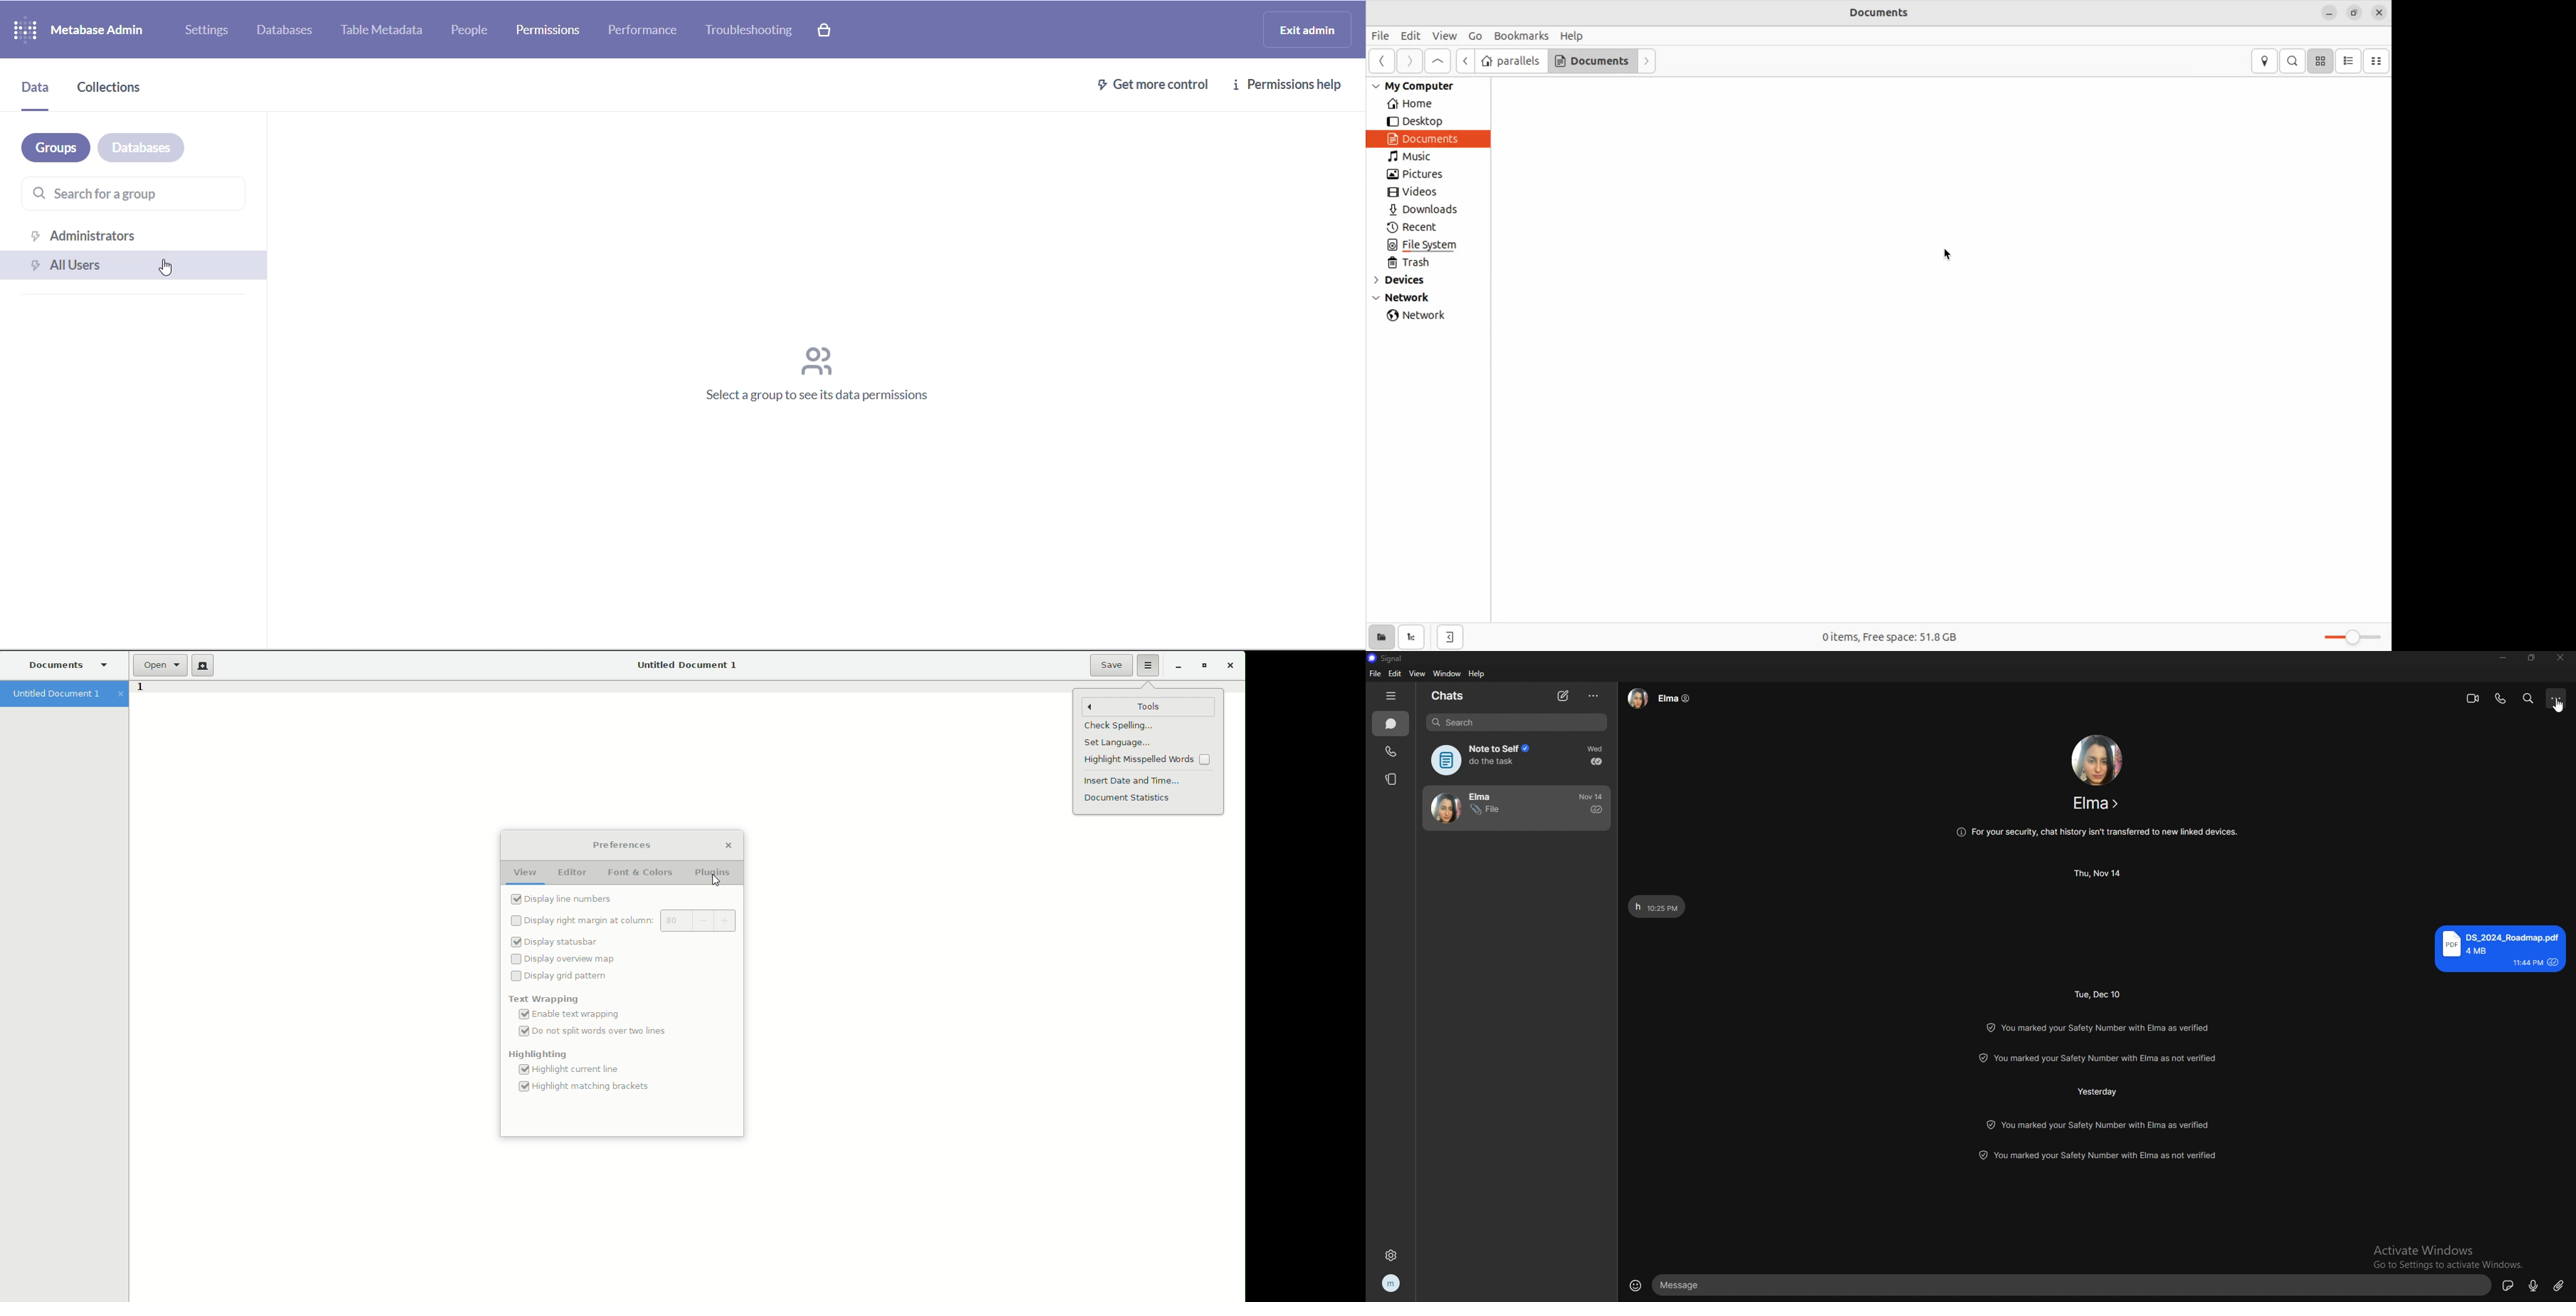  Describe the element at coordinates (1593, 796) in the screenshot. I see `time` at that location.